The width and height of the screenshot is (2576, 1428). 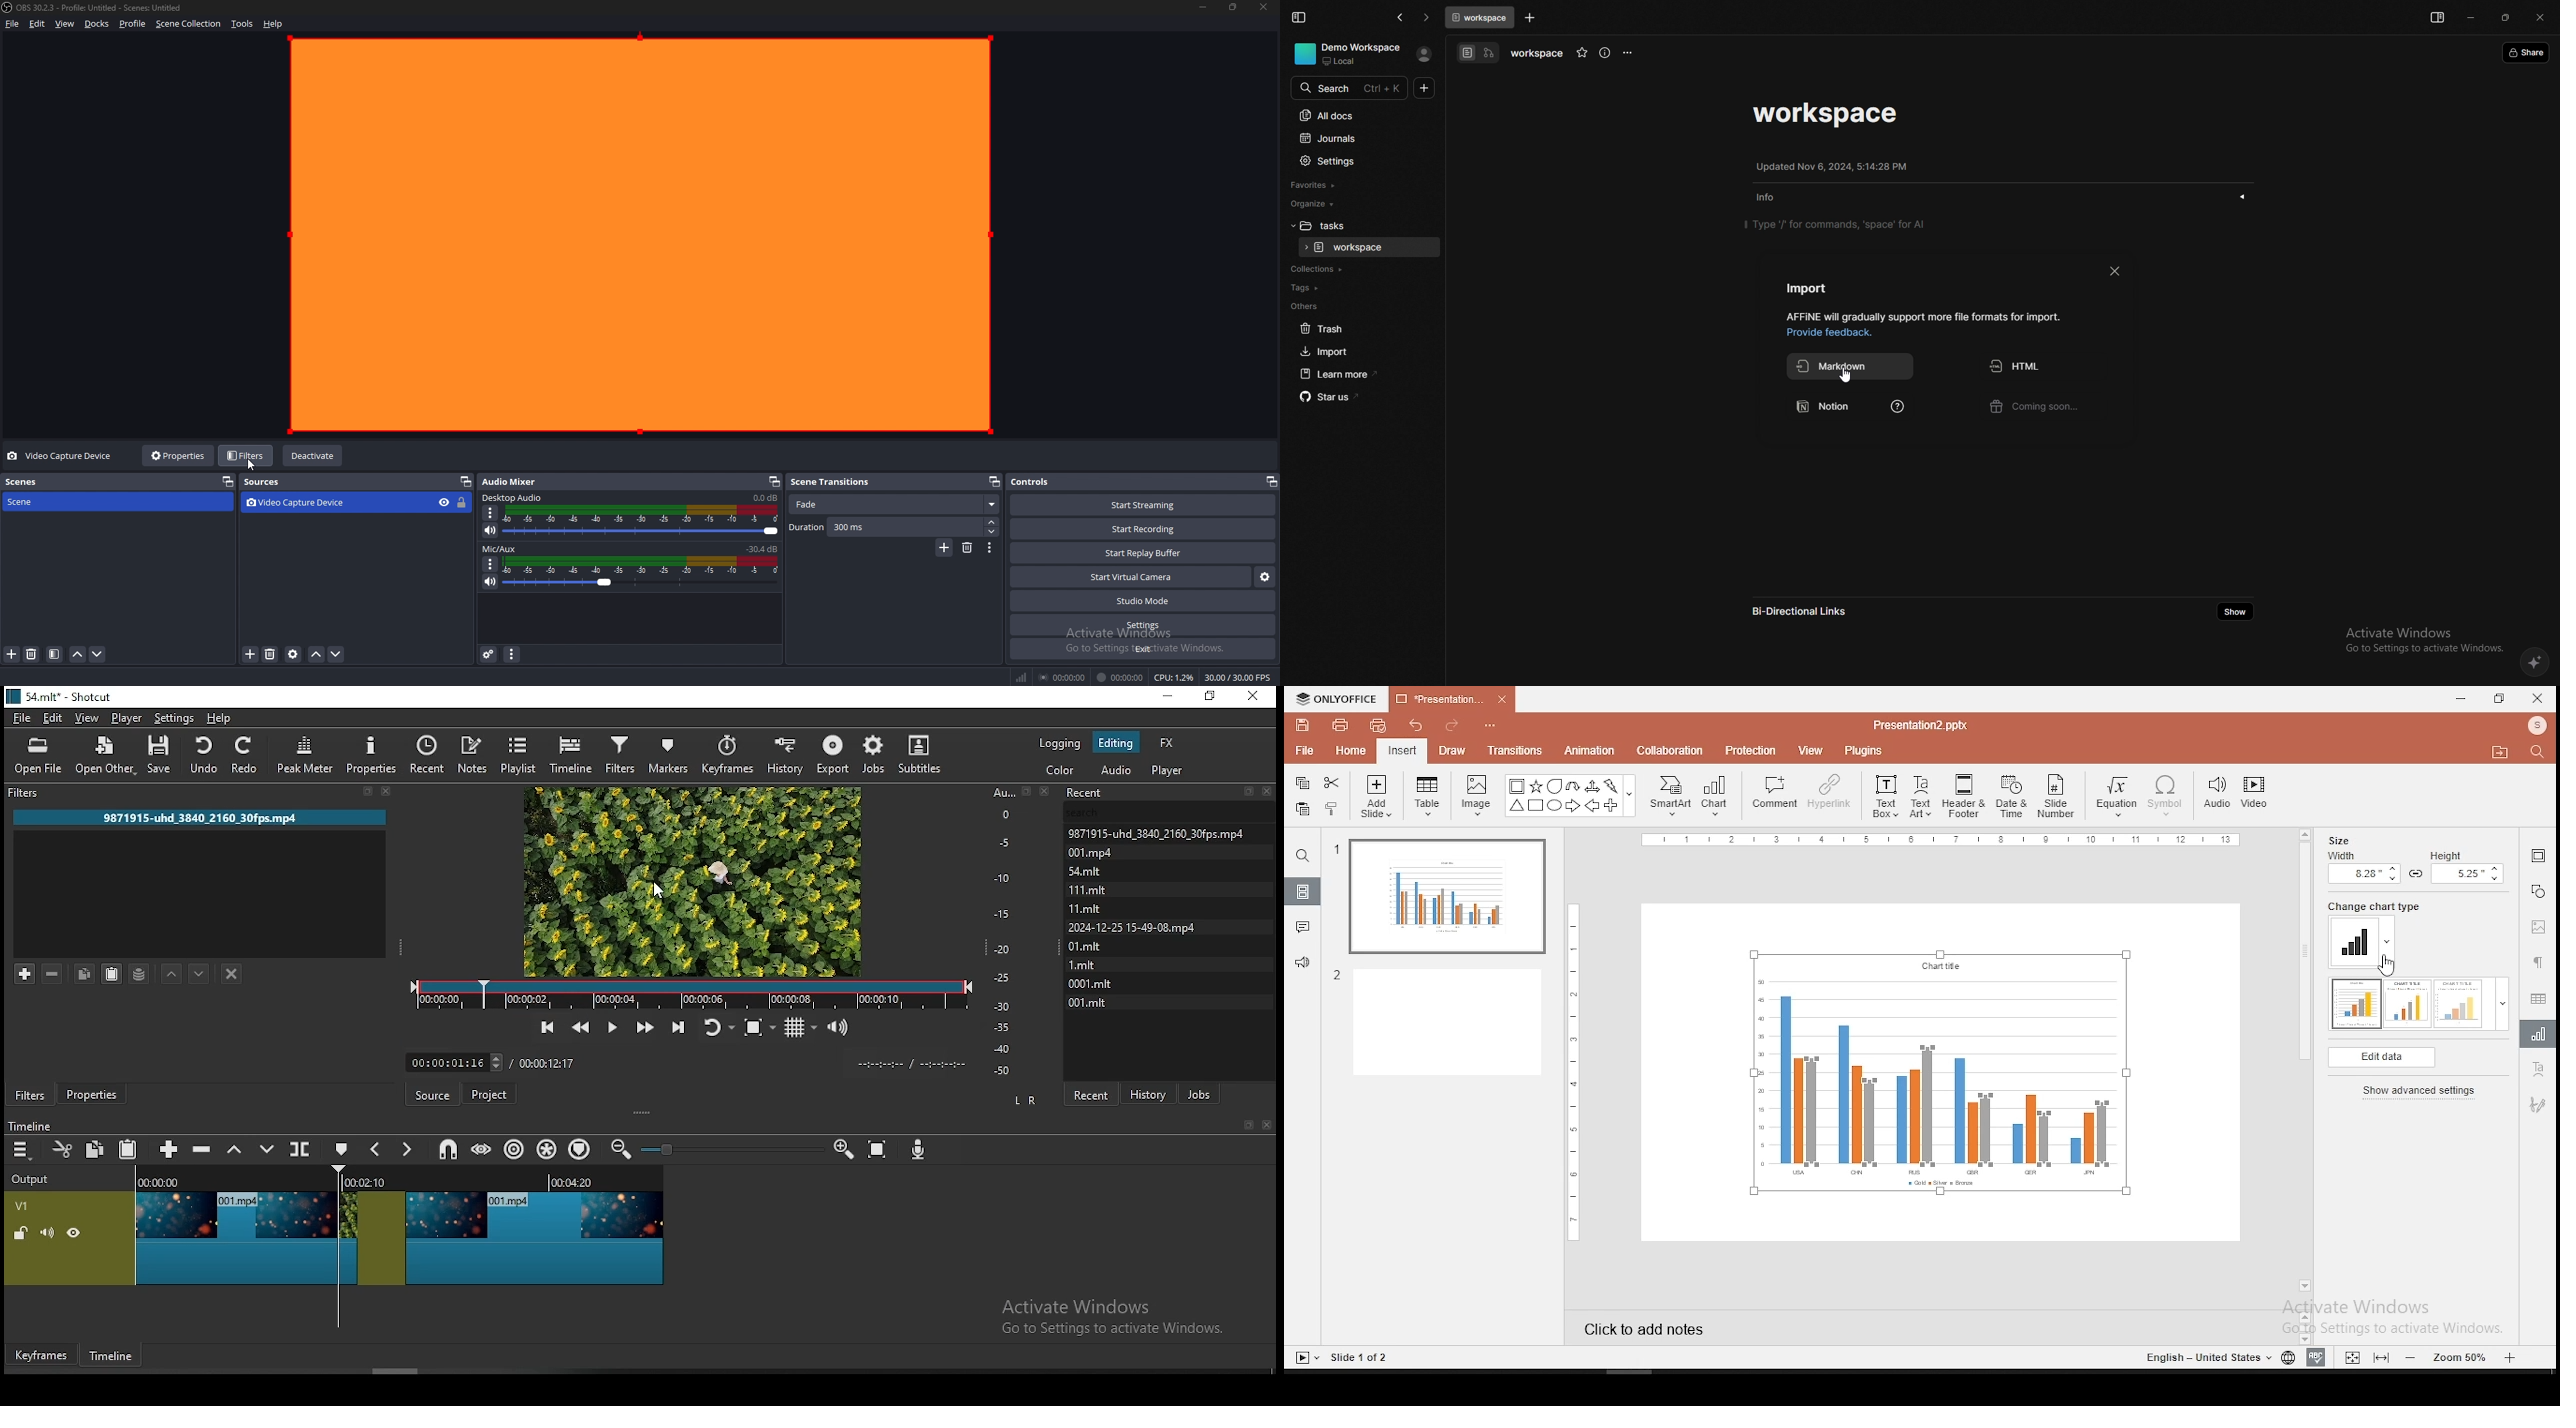 What do you see at coordinates (2356, 1004) in the screenshot?
I see `style 1` at bounding box center [2356, 1004].